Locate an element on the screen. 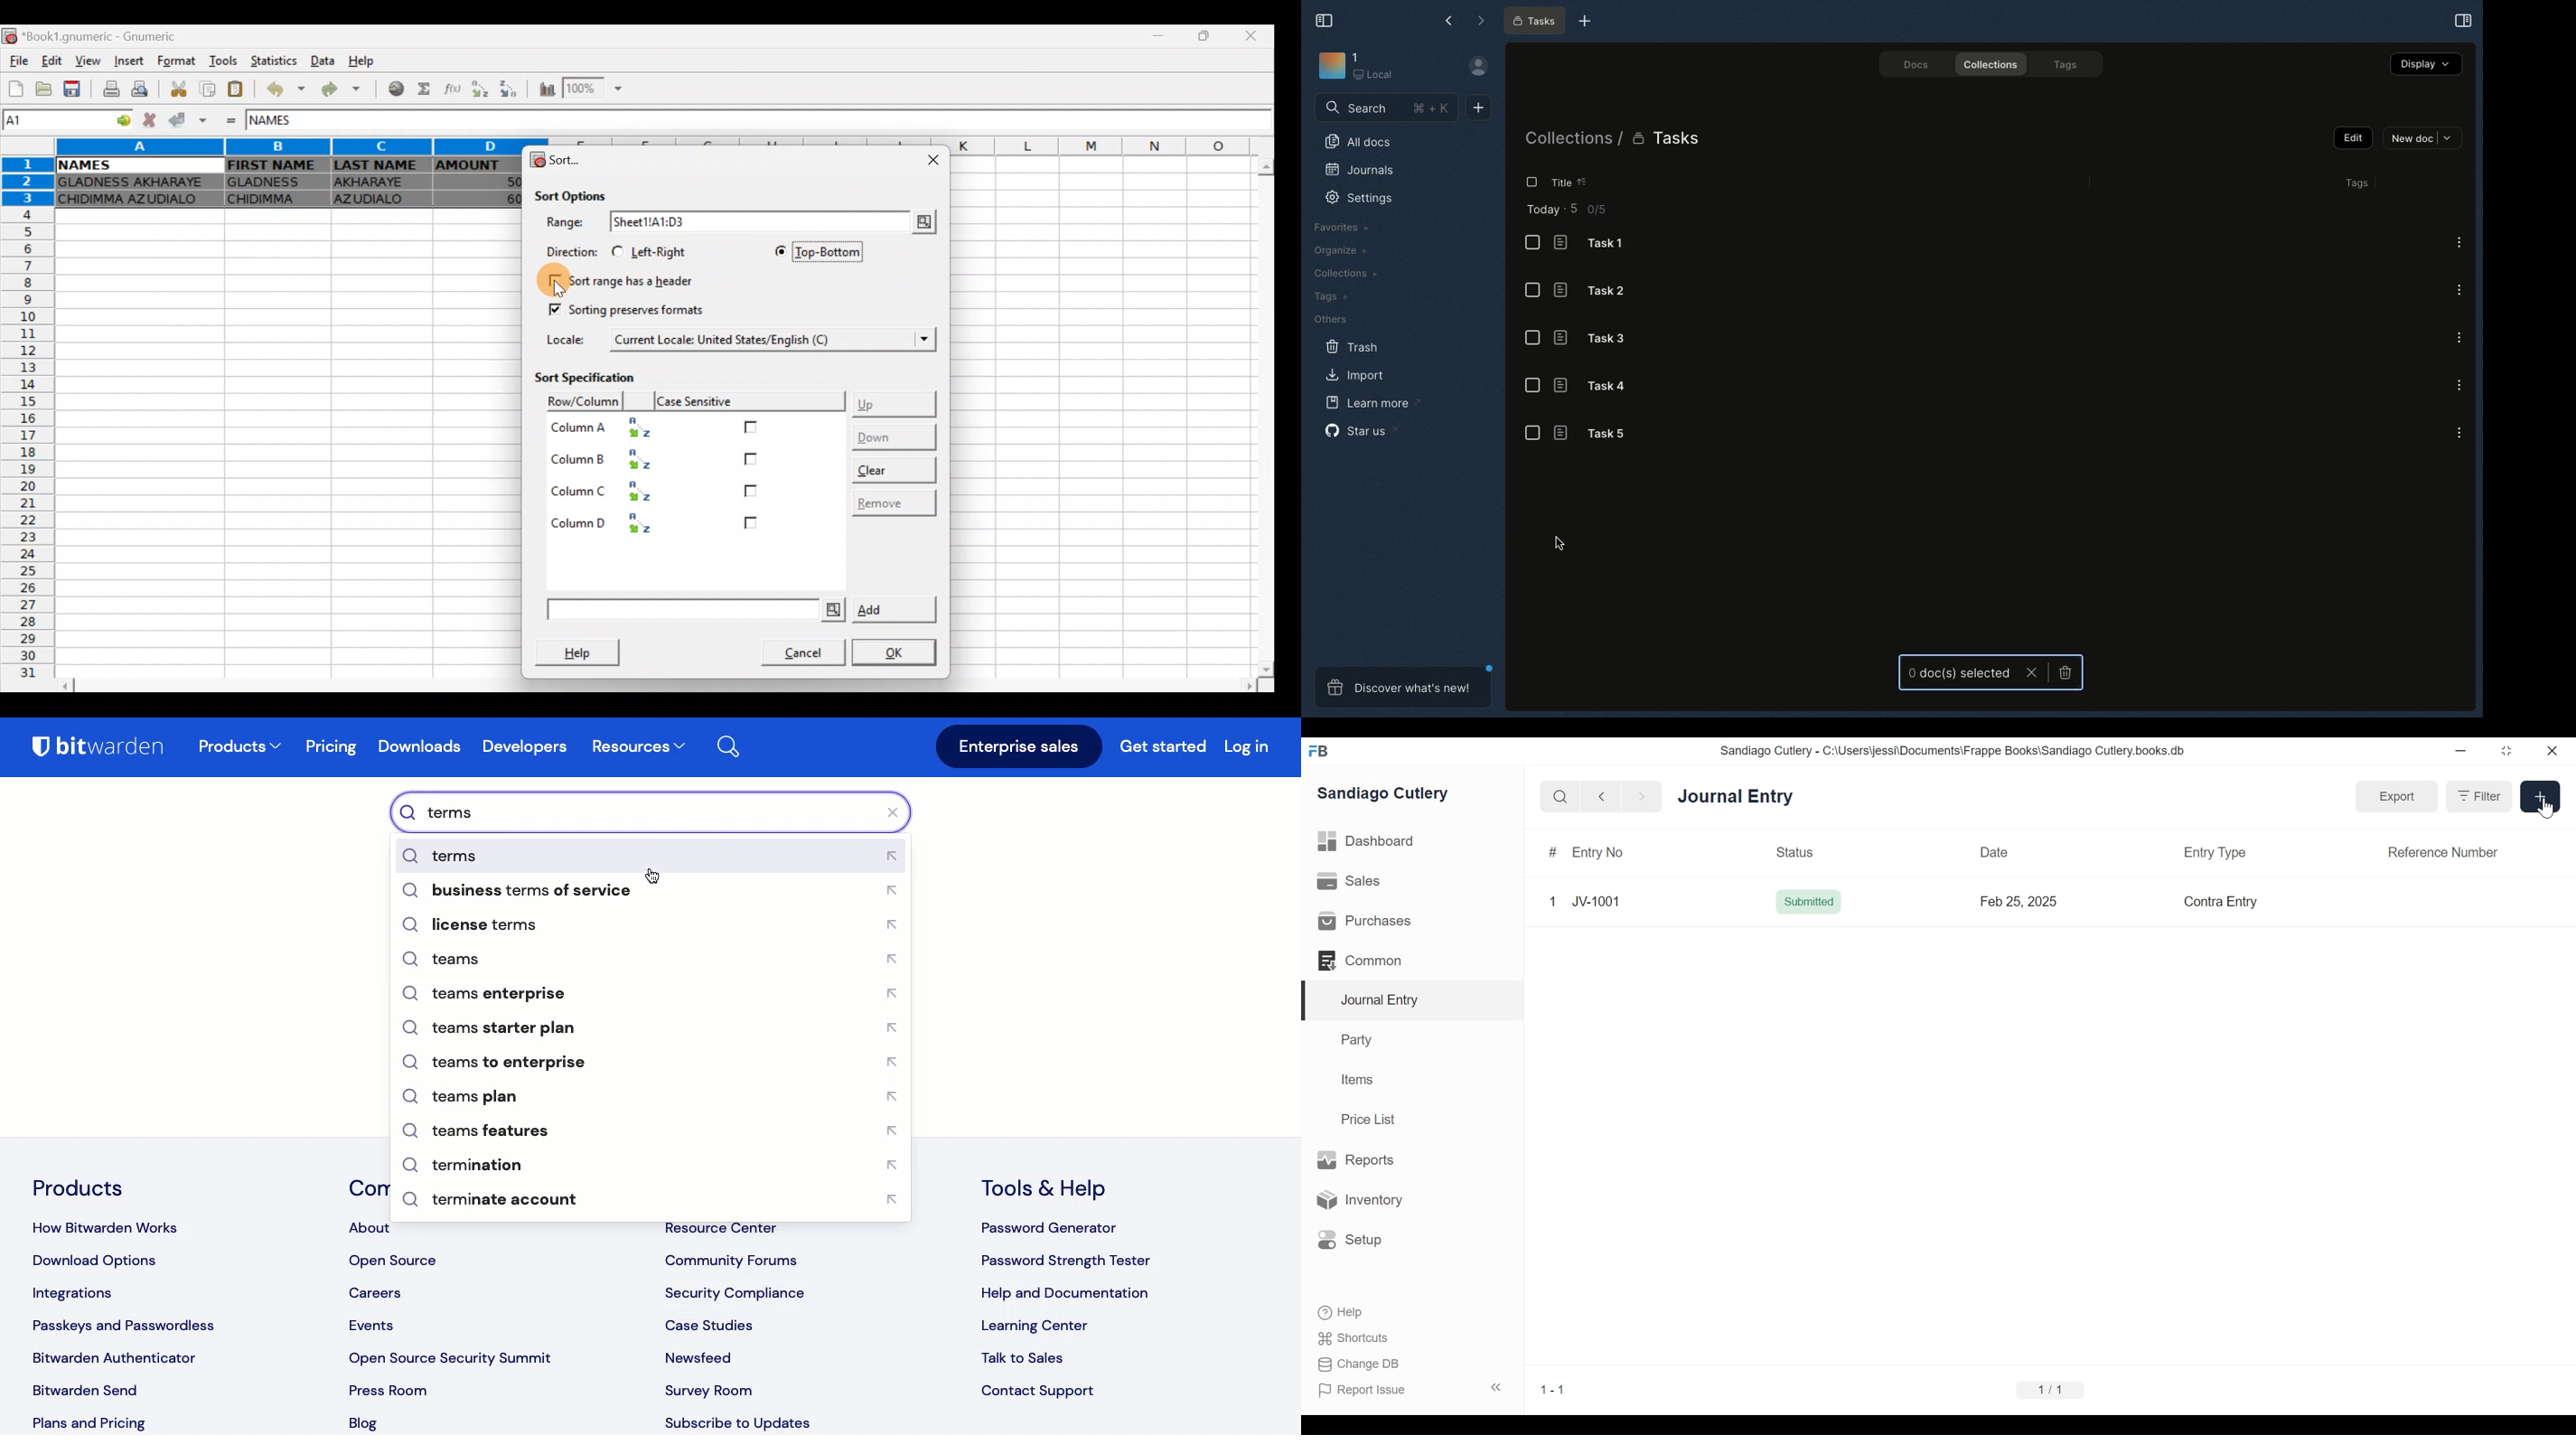 This screenshot has width=2576, height=1456. Settings is located at coordinates (1359, 198).